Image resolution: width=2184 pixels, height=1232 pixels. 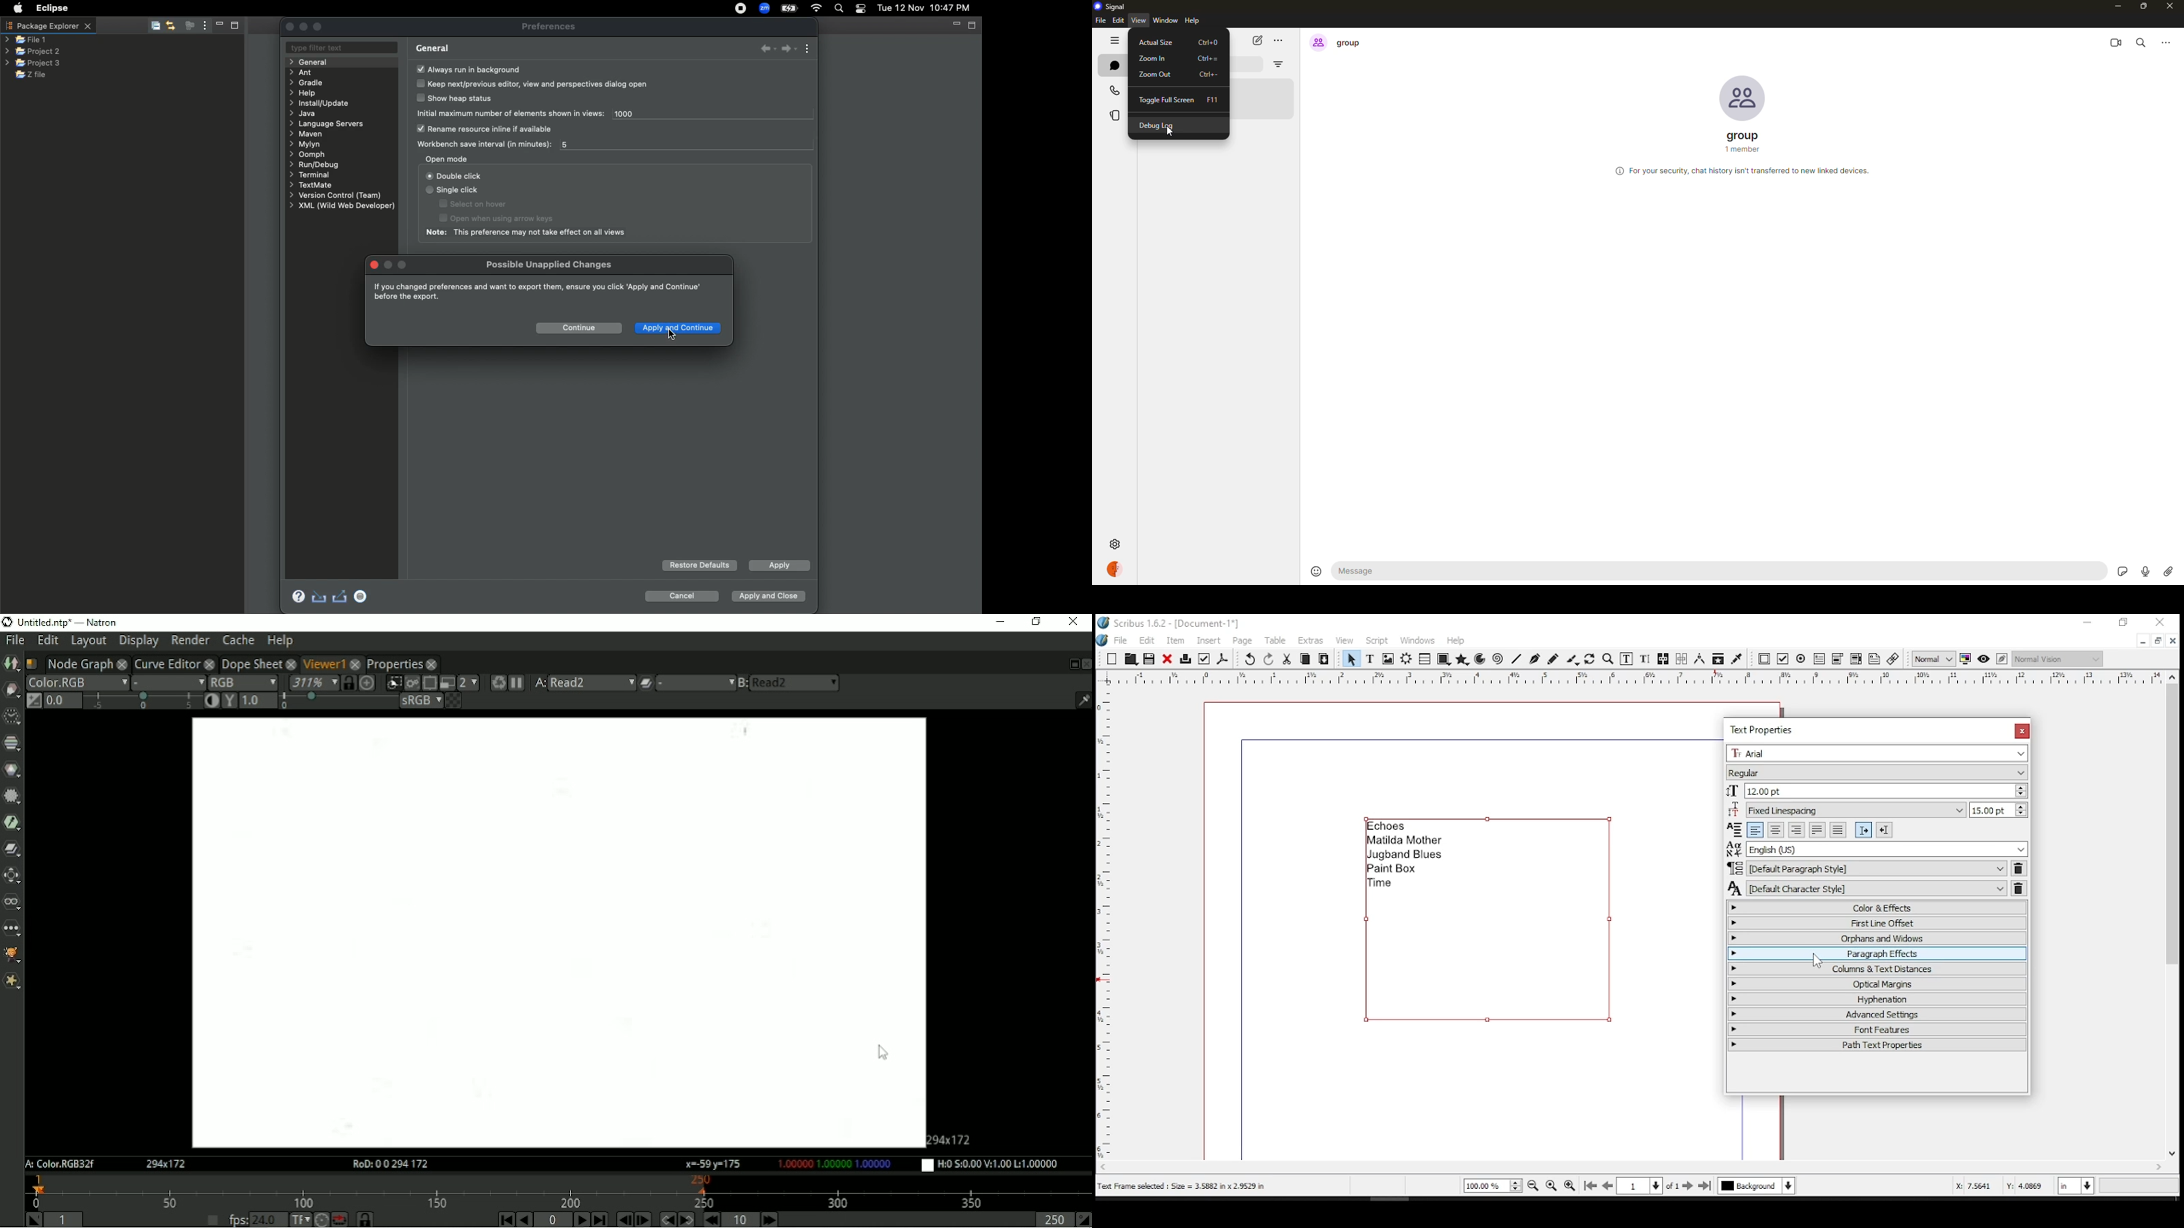 What do you see at coordinates (1876, 1028) in the screenshot?
I see `font features` at bounding box center [1876, 1028].